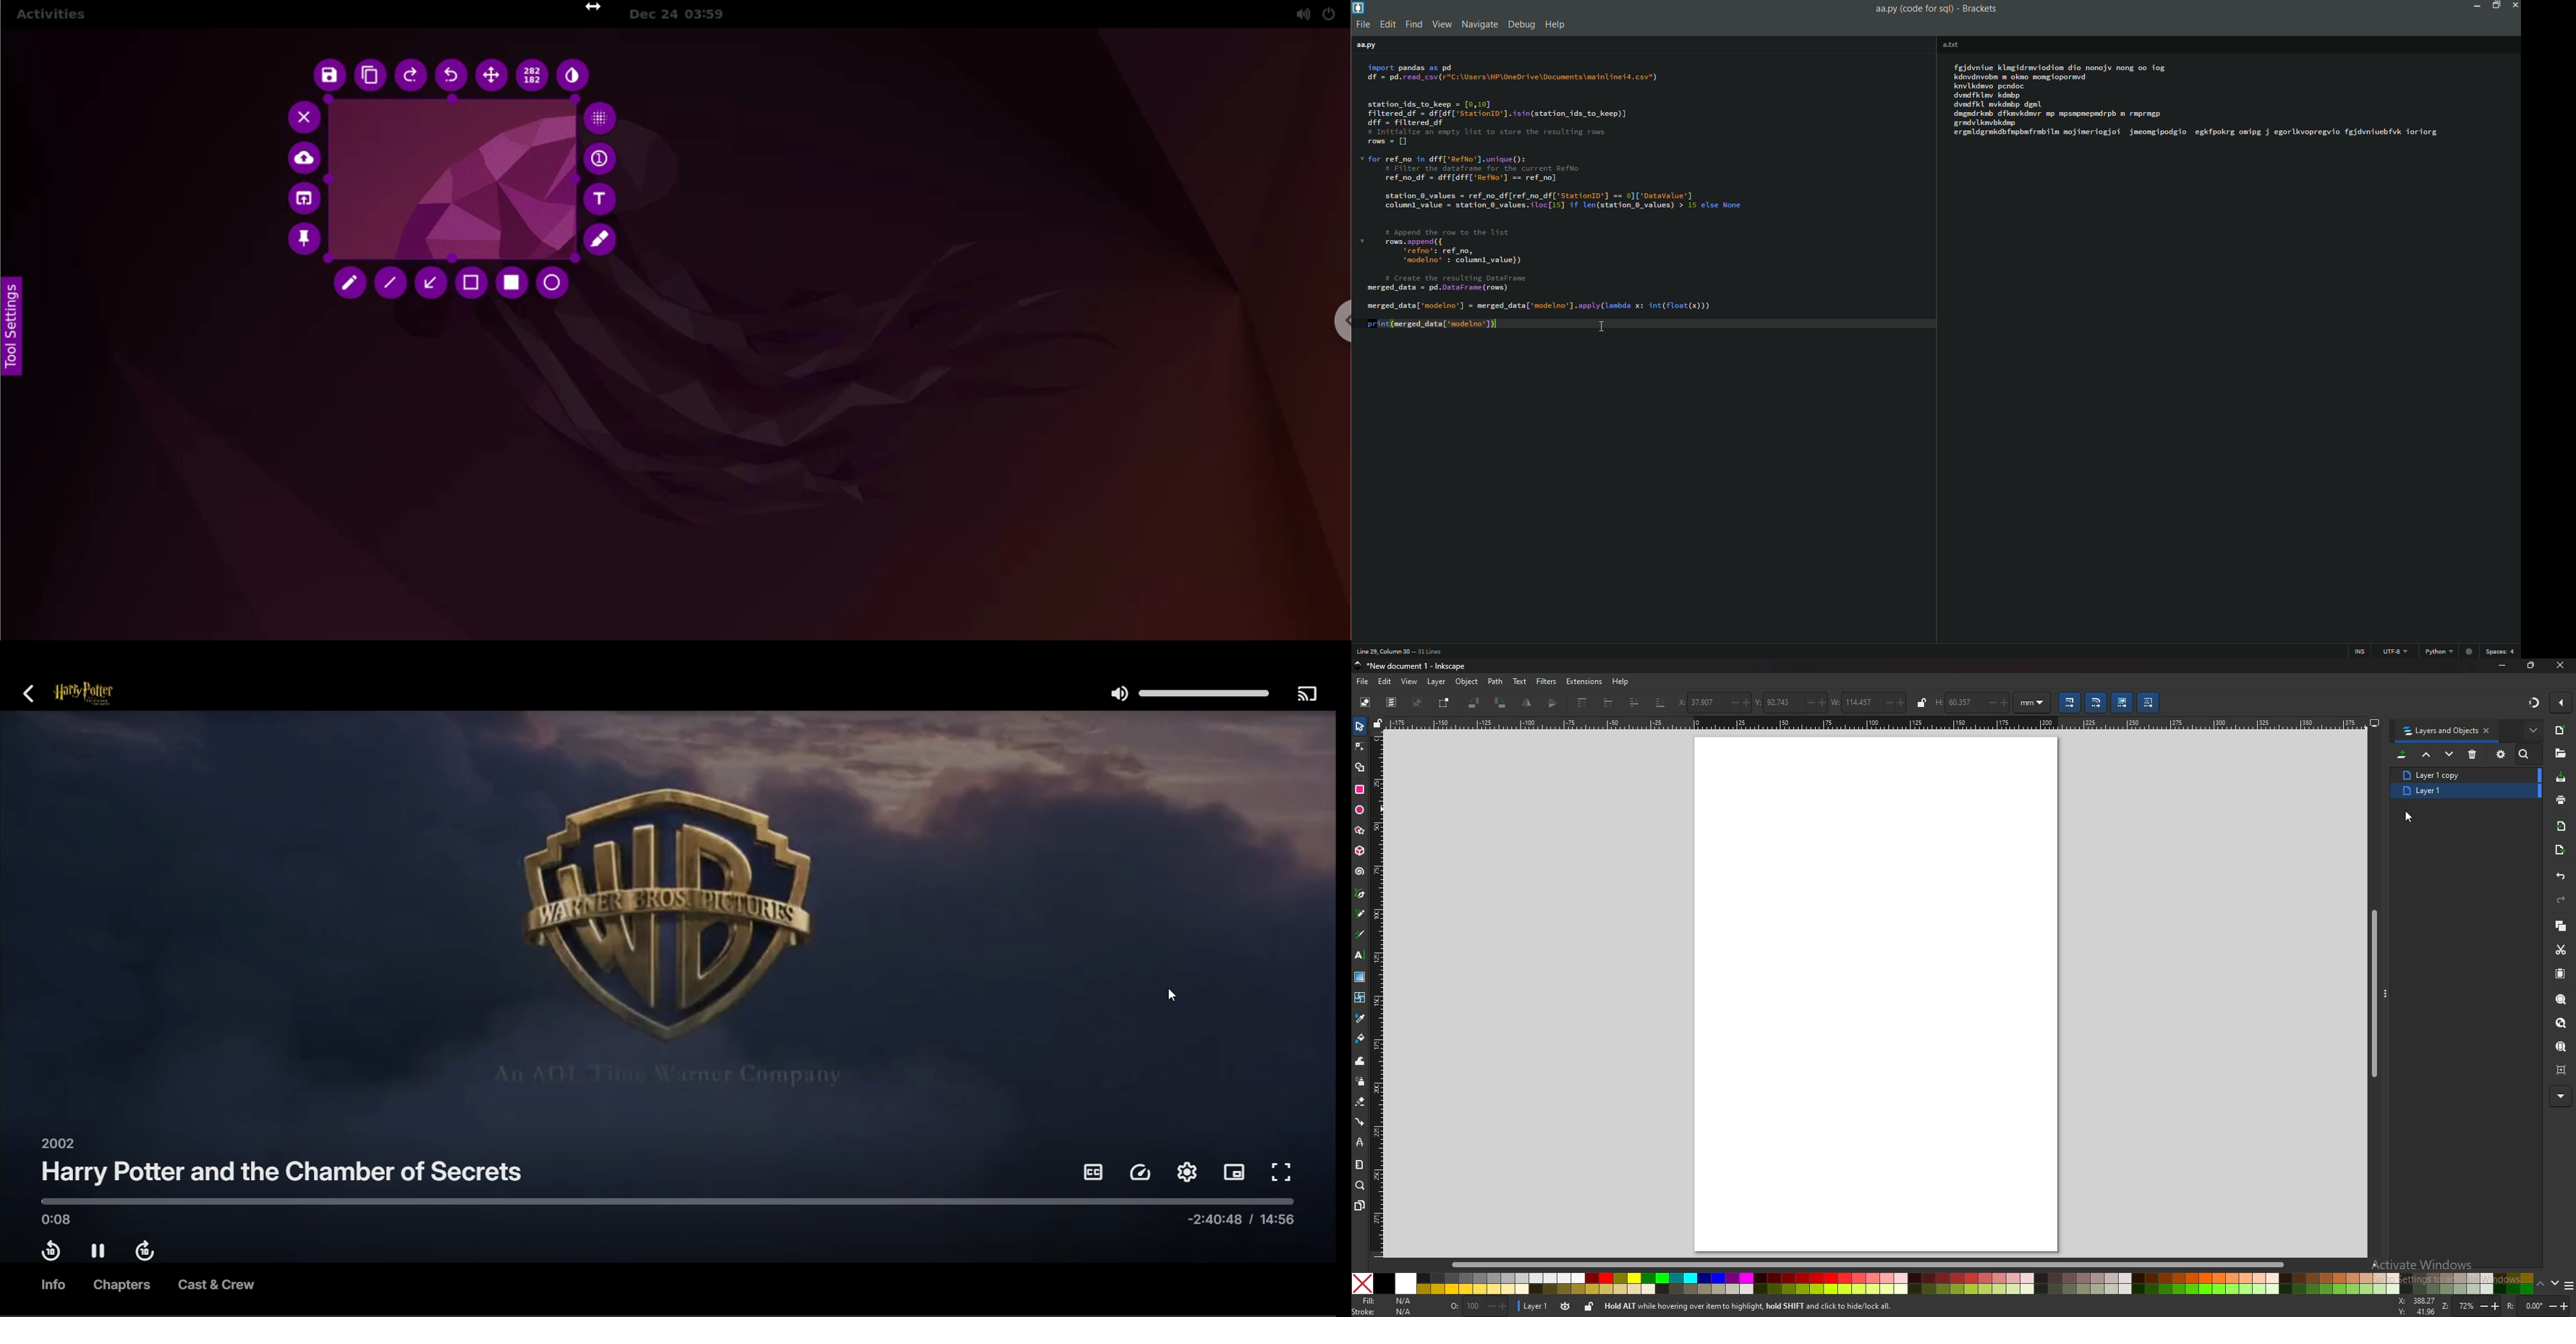 This screenshot has height=1344, width=2576. I want to click on lock guides, so click(1378, 722).